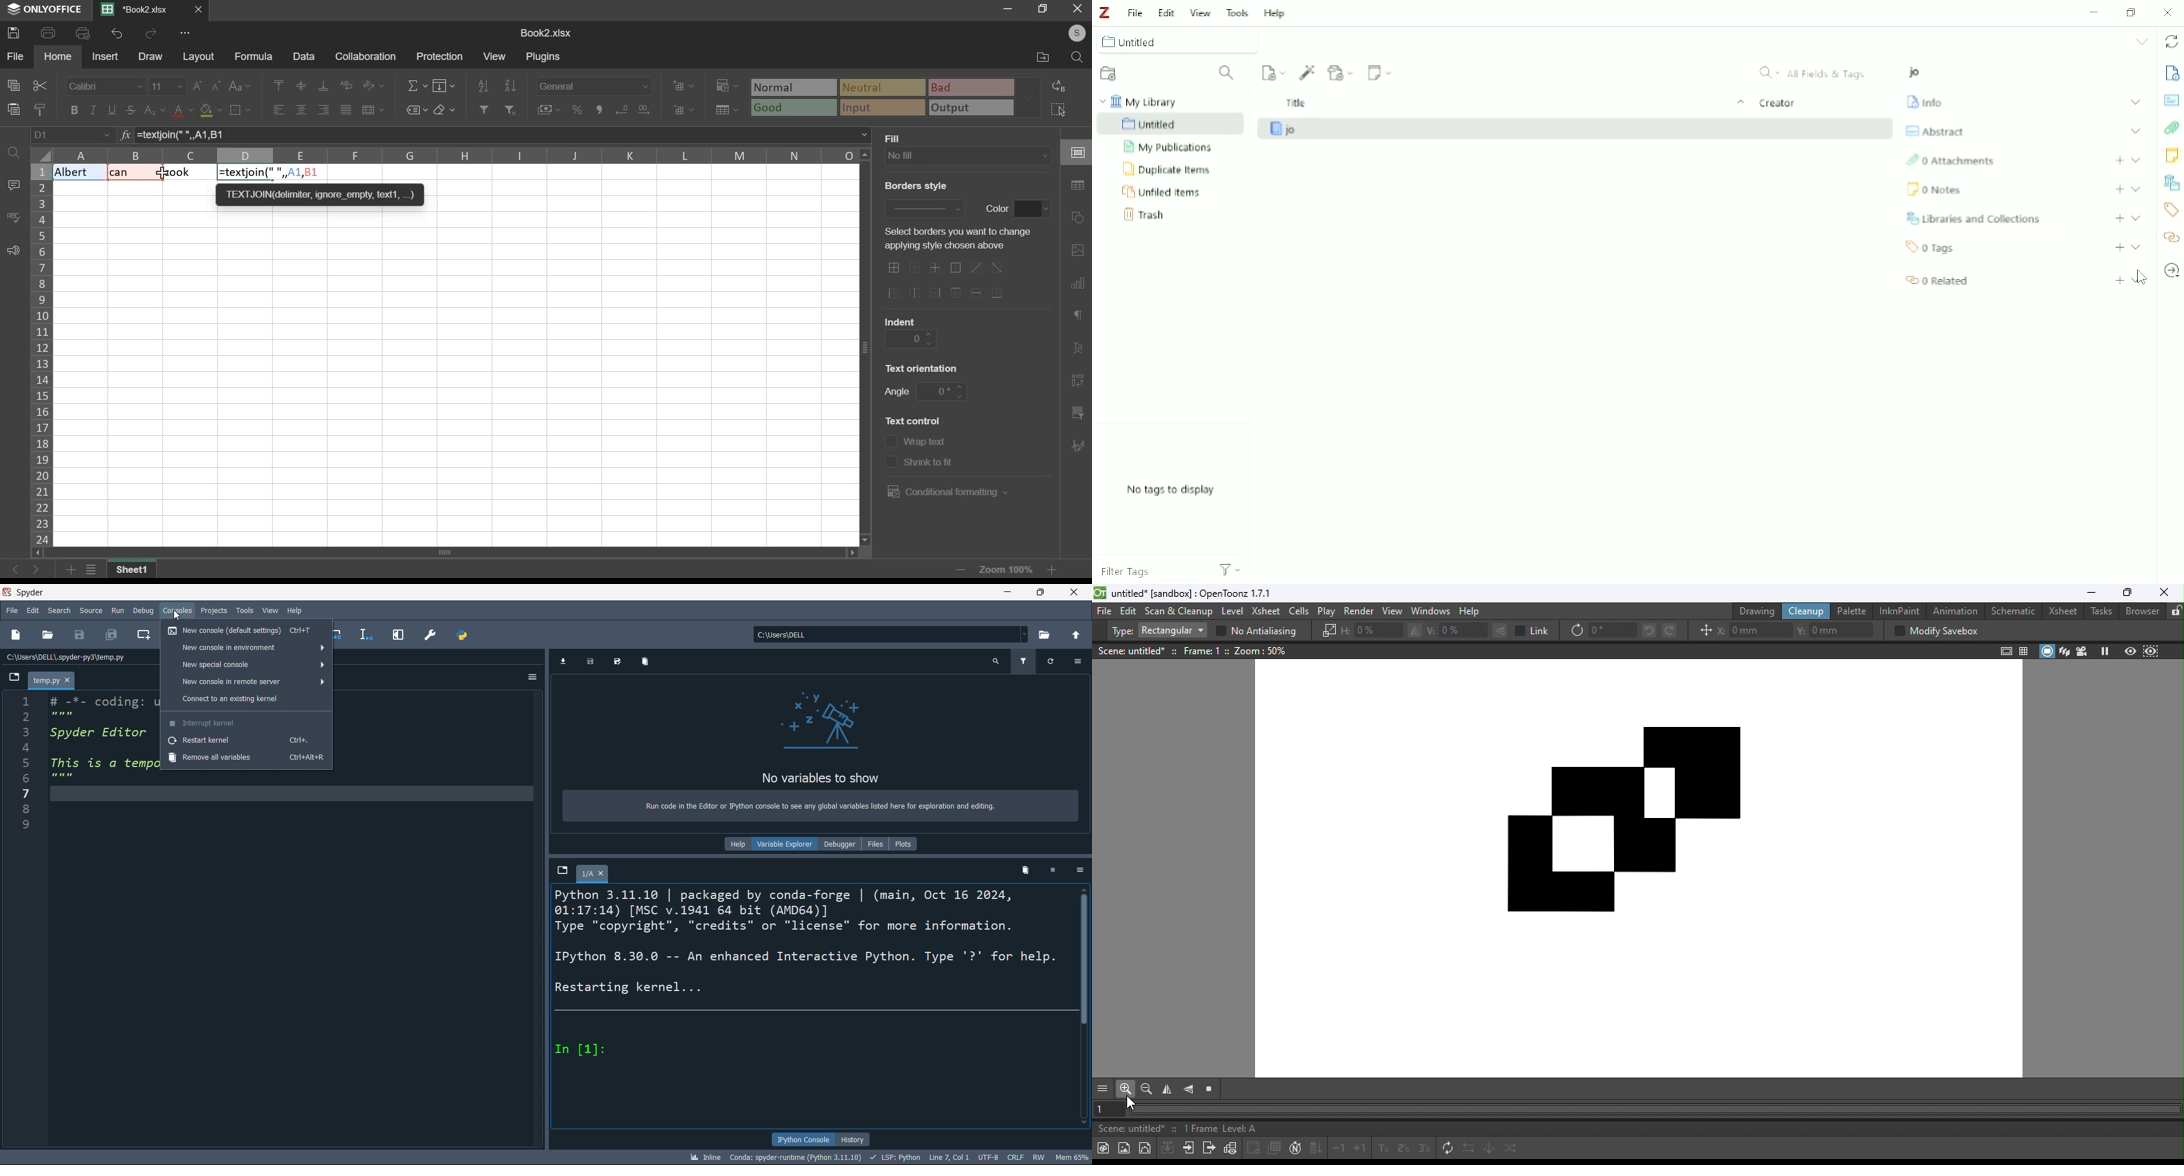 The width and height of the screenshot is (2184, 1176). What do you see at coordinates (373, 85) in the screenshot?
I see `orientation` at bounding box center [373, 85].